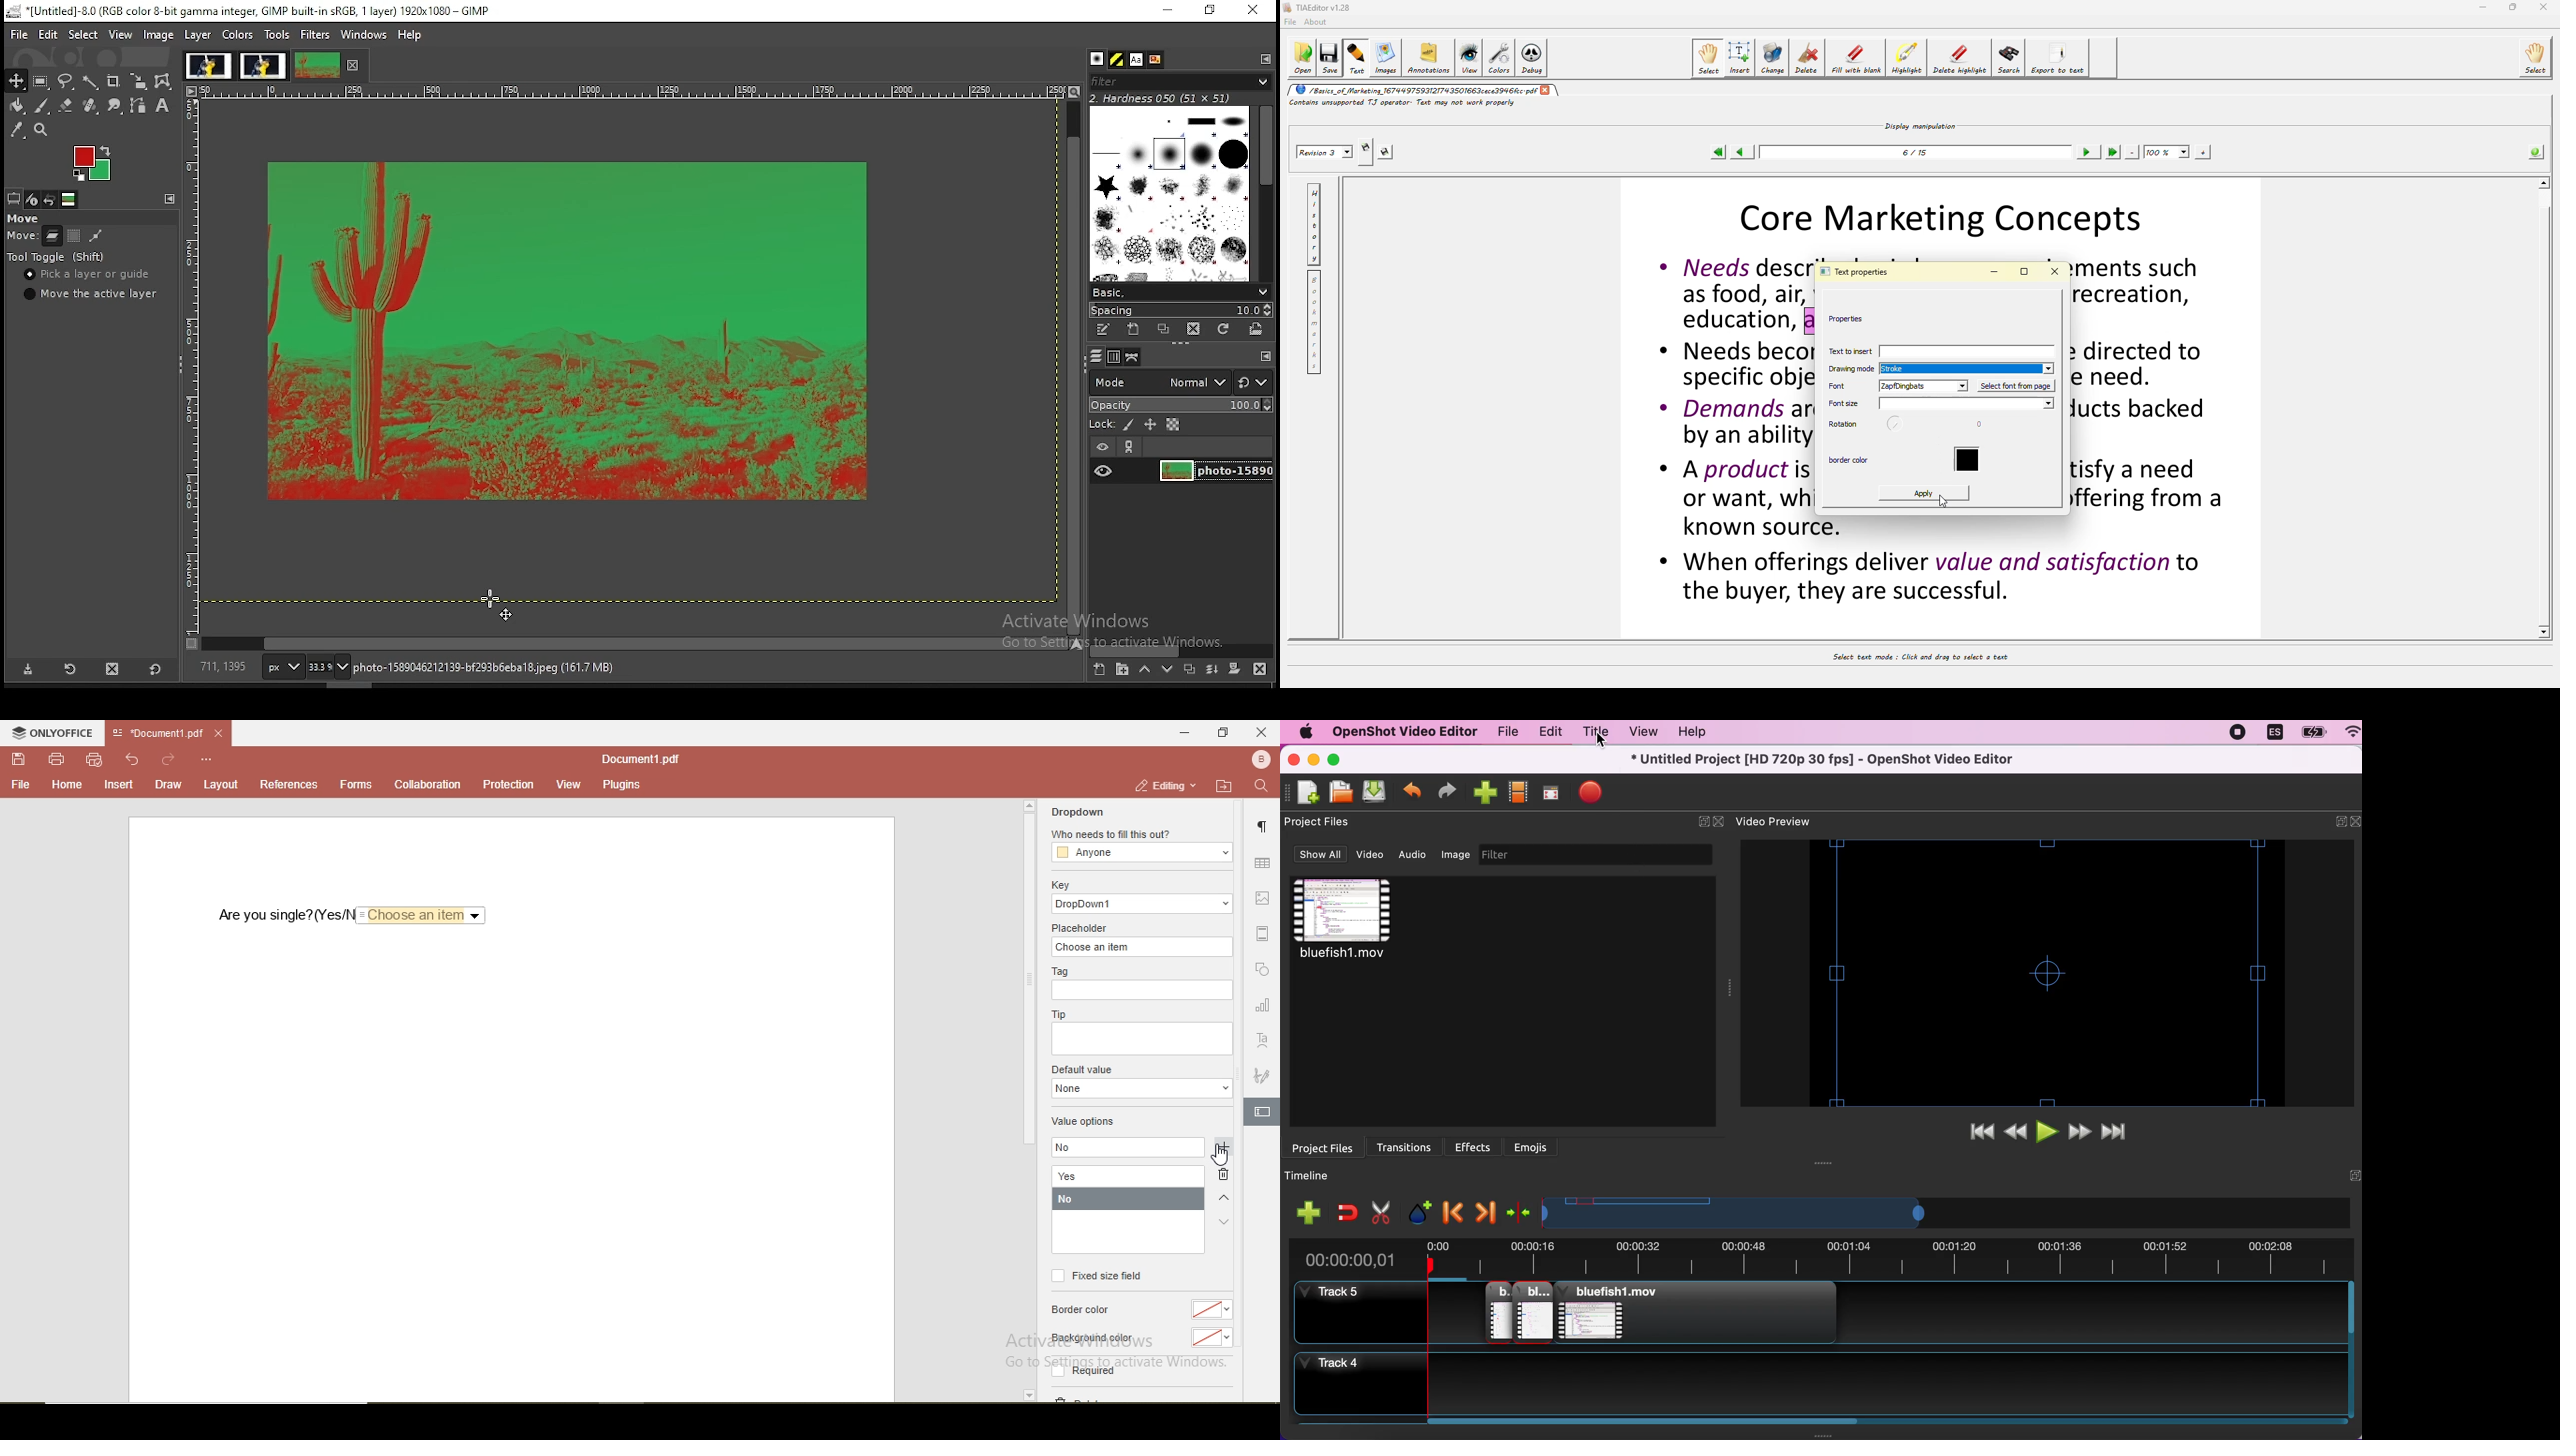  I want to click on plugins, so click(618, 785).